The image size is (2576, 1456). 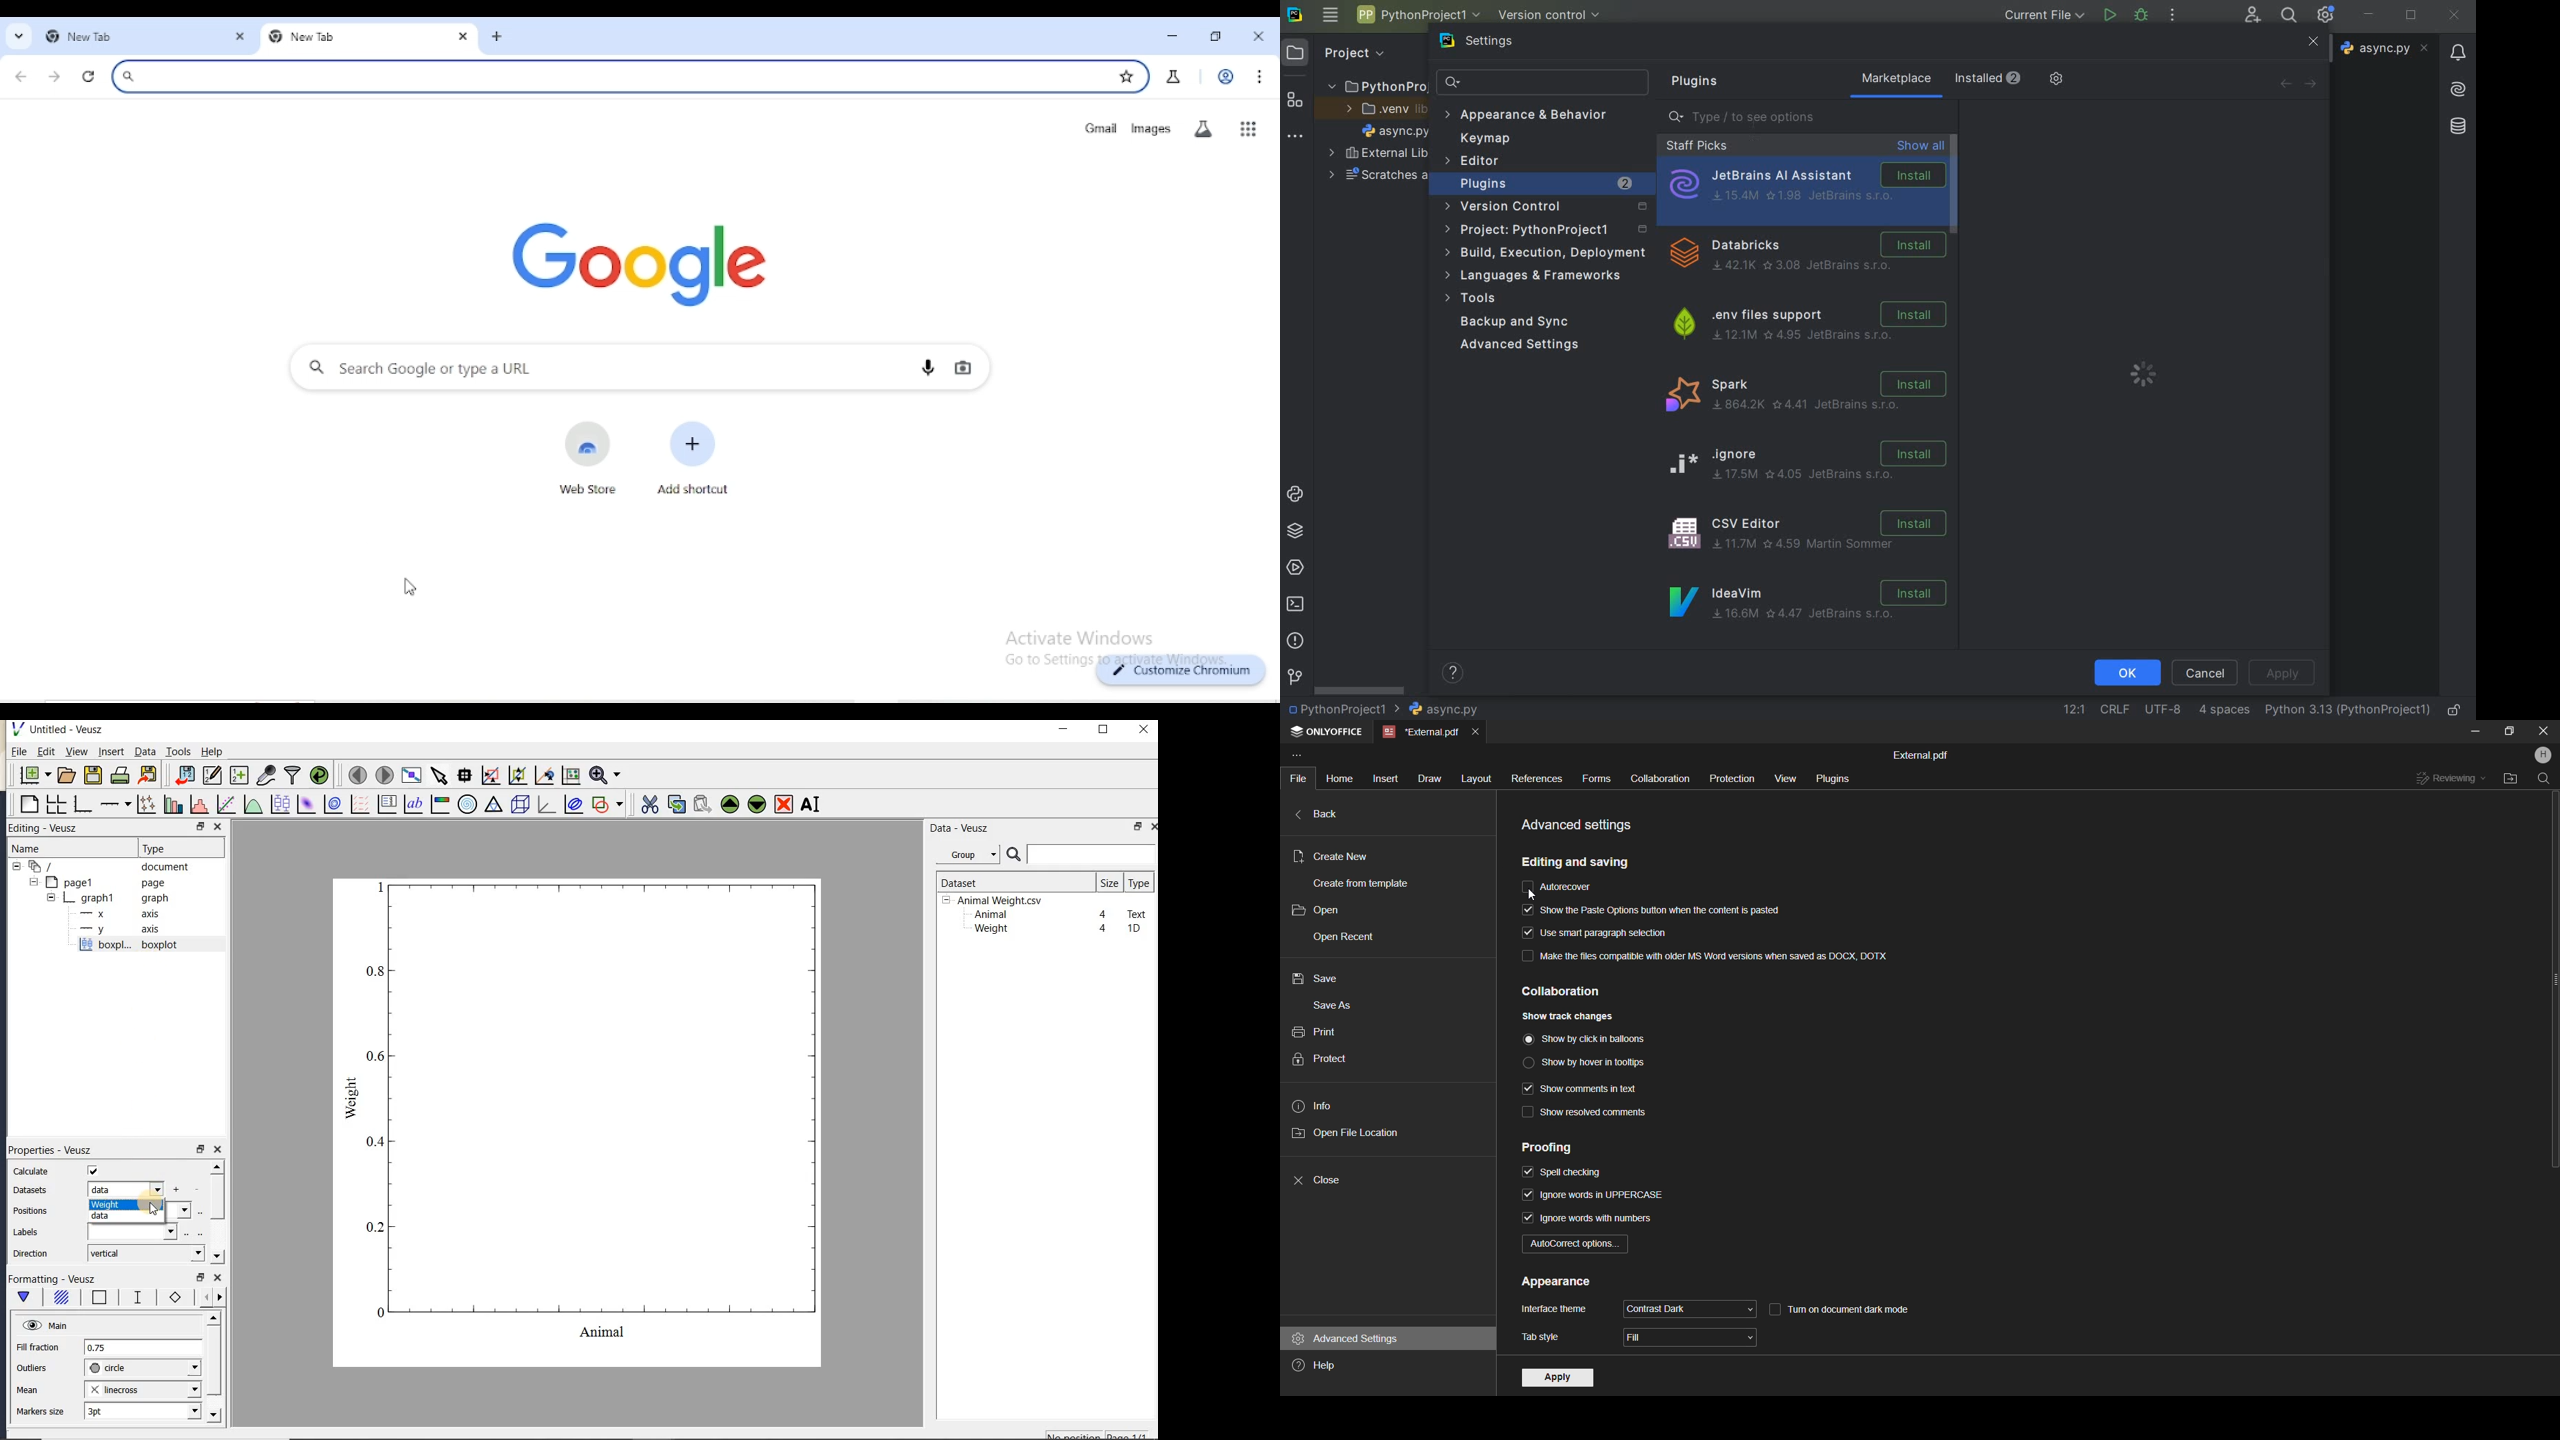 What do you see at coordinates (2172, 16) in the screenshot?
I see `more actions` at bounding box center [2172, 16].